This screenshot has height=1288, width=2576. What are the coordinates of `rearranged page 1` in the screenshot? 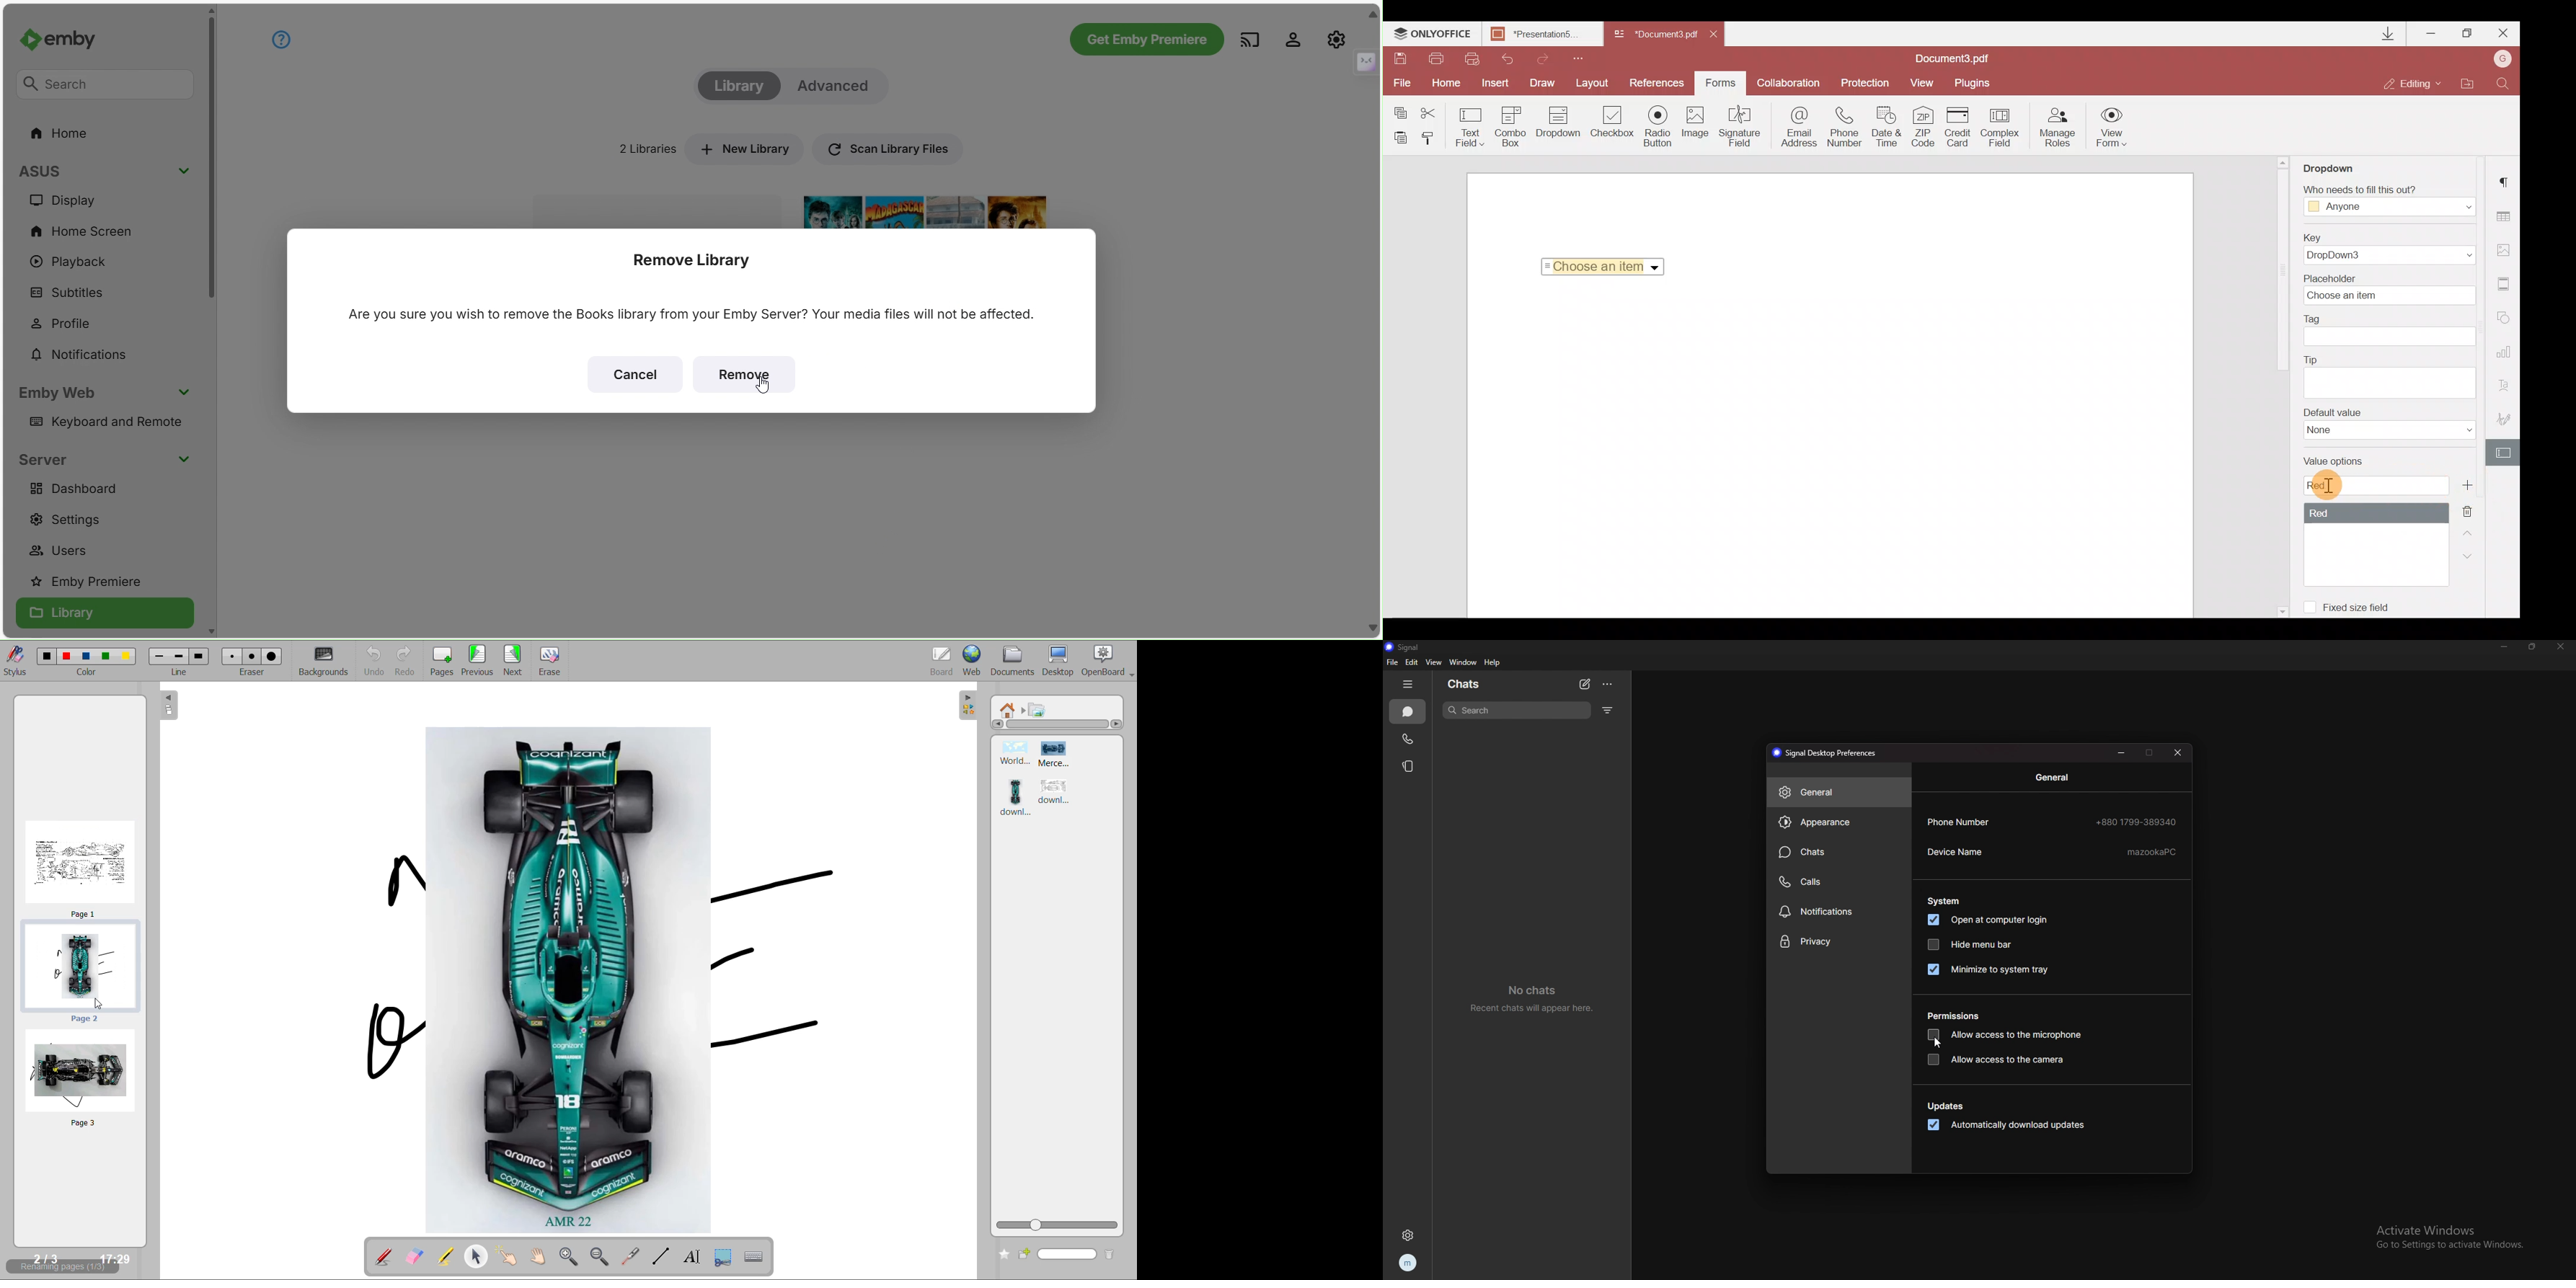 It's located at (82, 865).